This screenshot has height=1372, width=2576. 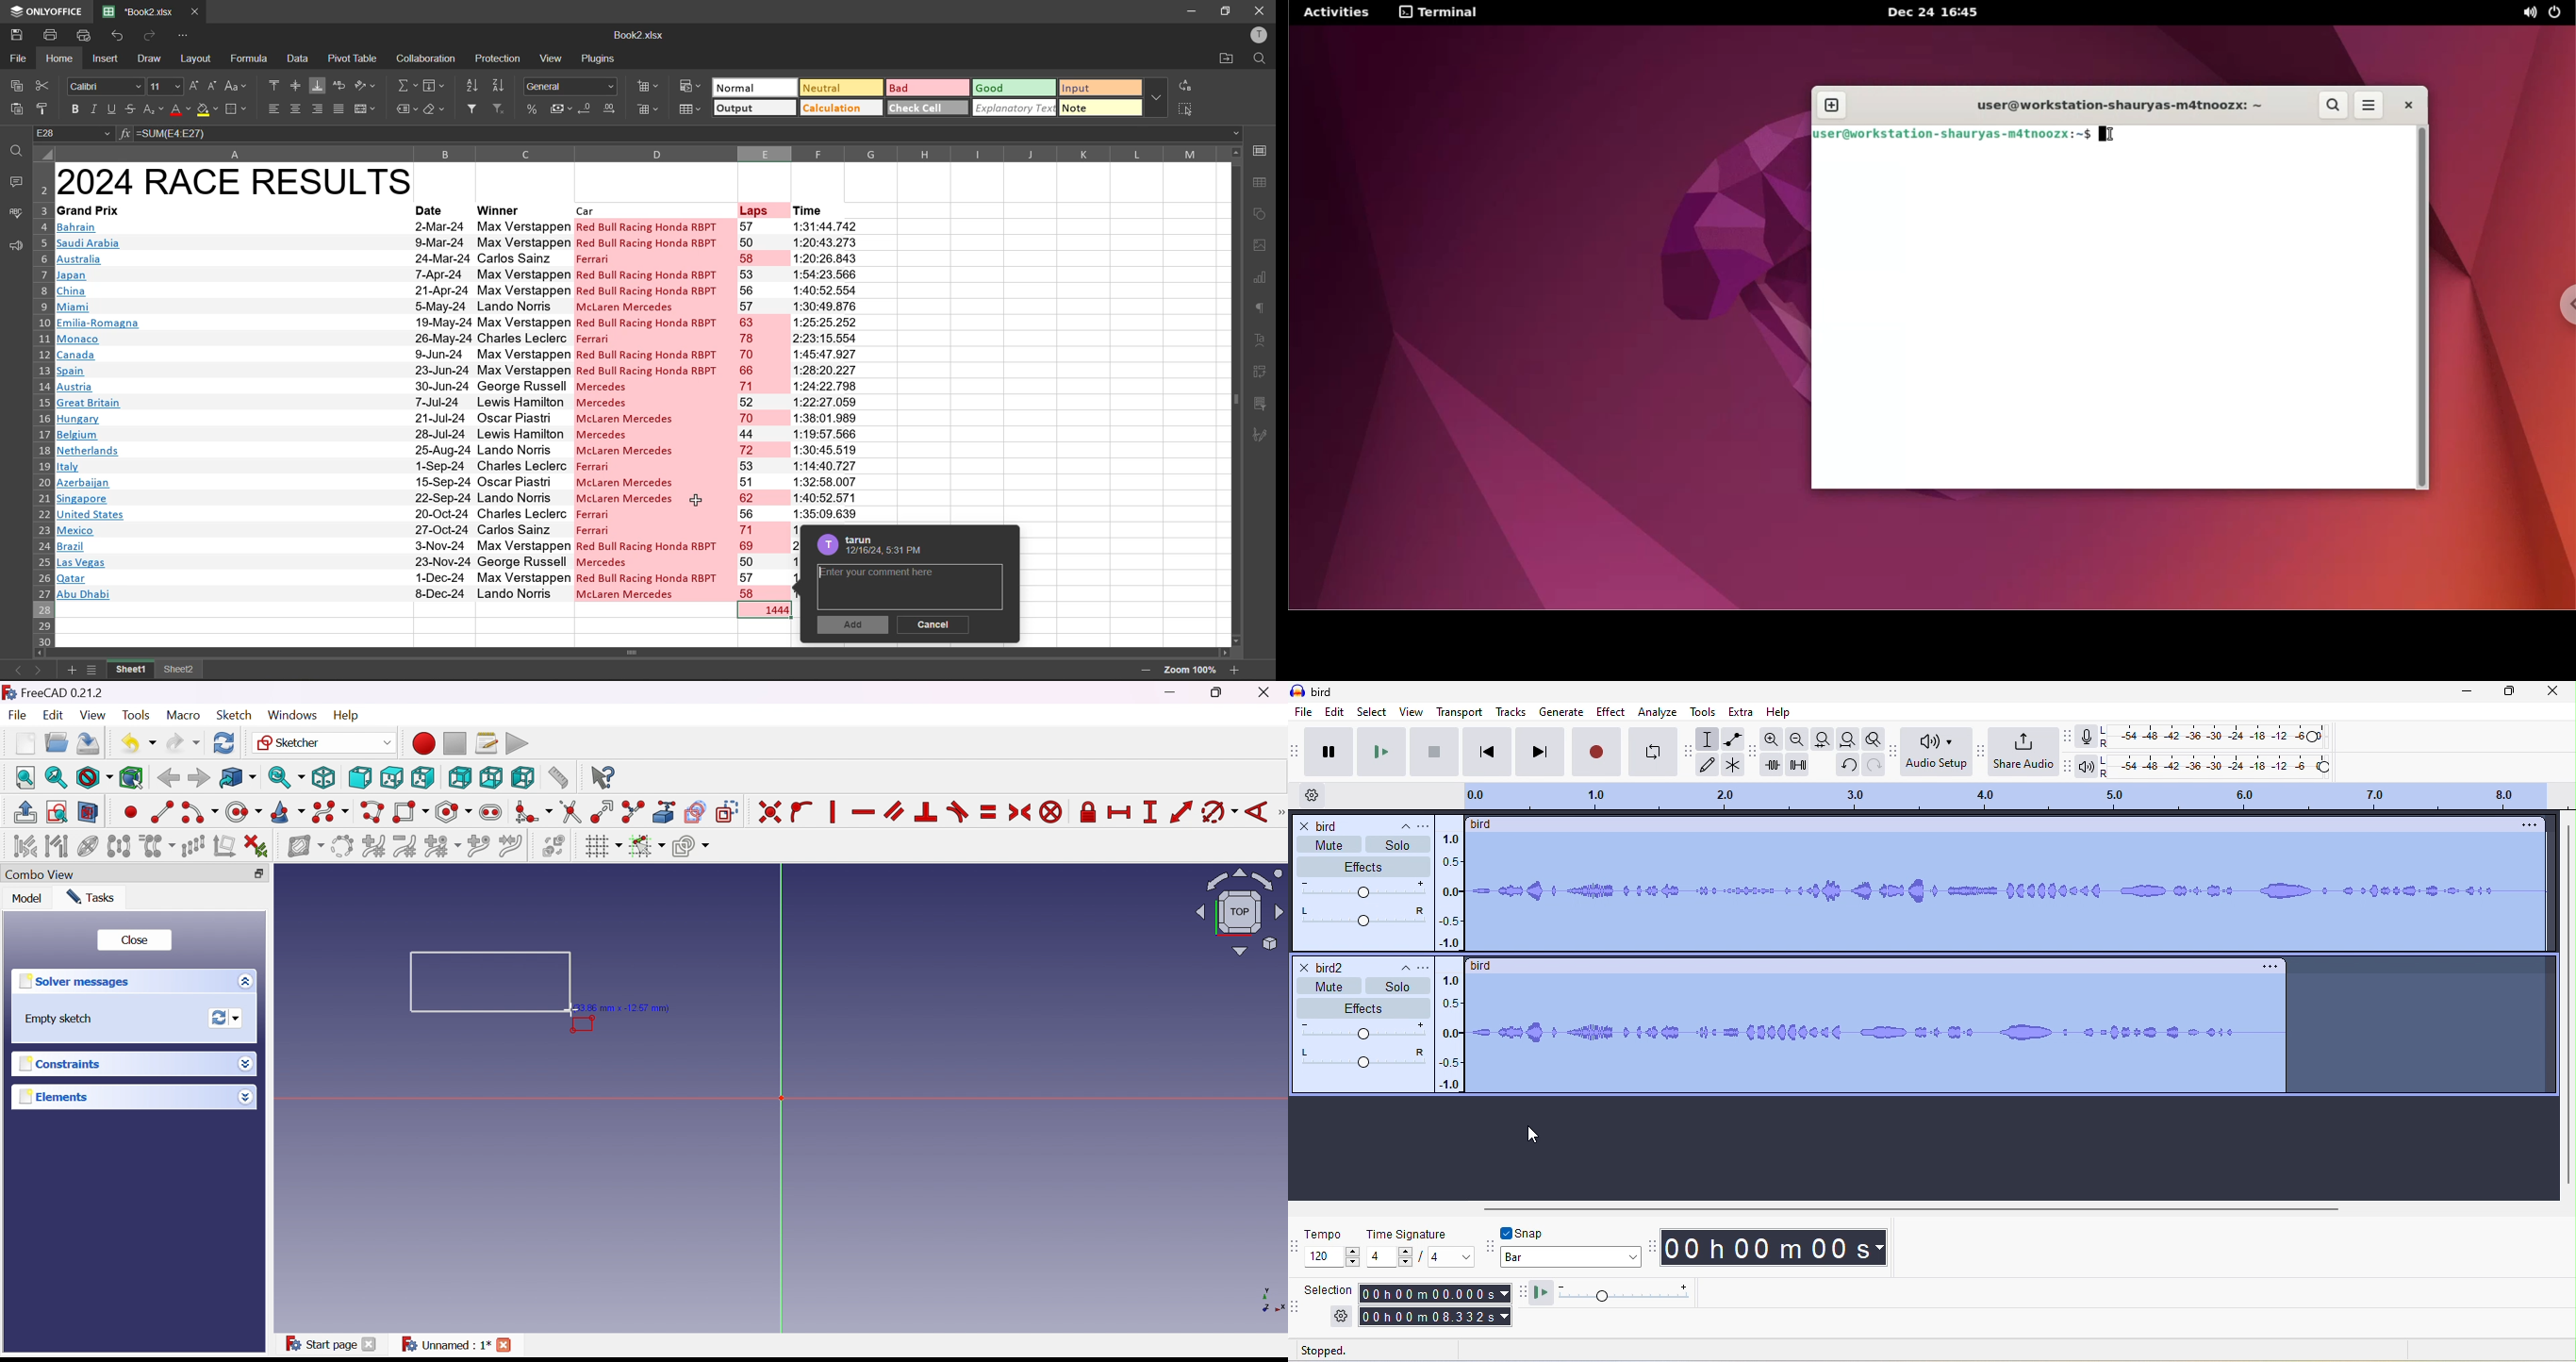 I want to click on input, so click(x=1098, y=88).